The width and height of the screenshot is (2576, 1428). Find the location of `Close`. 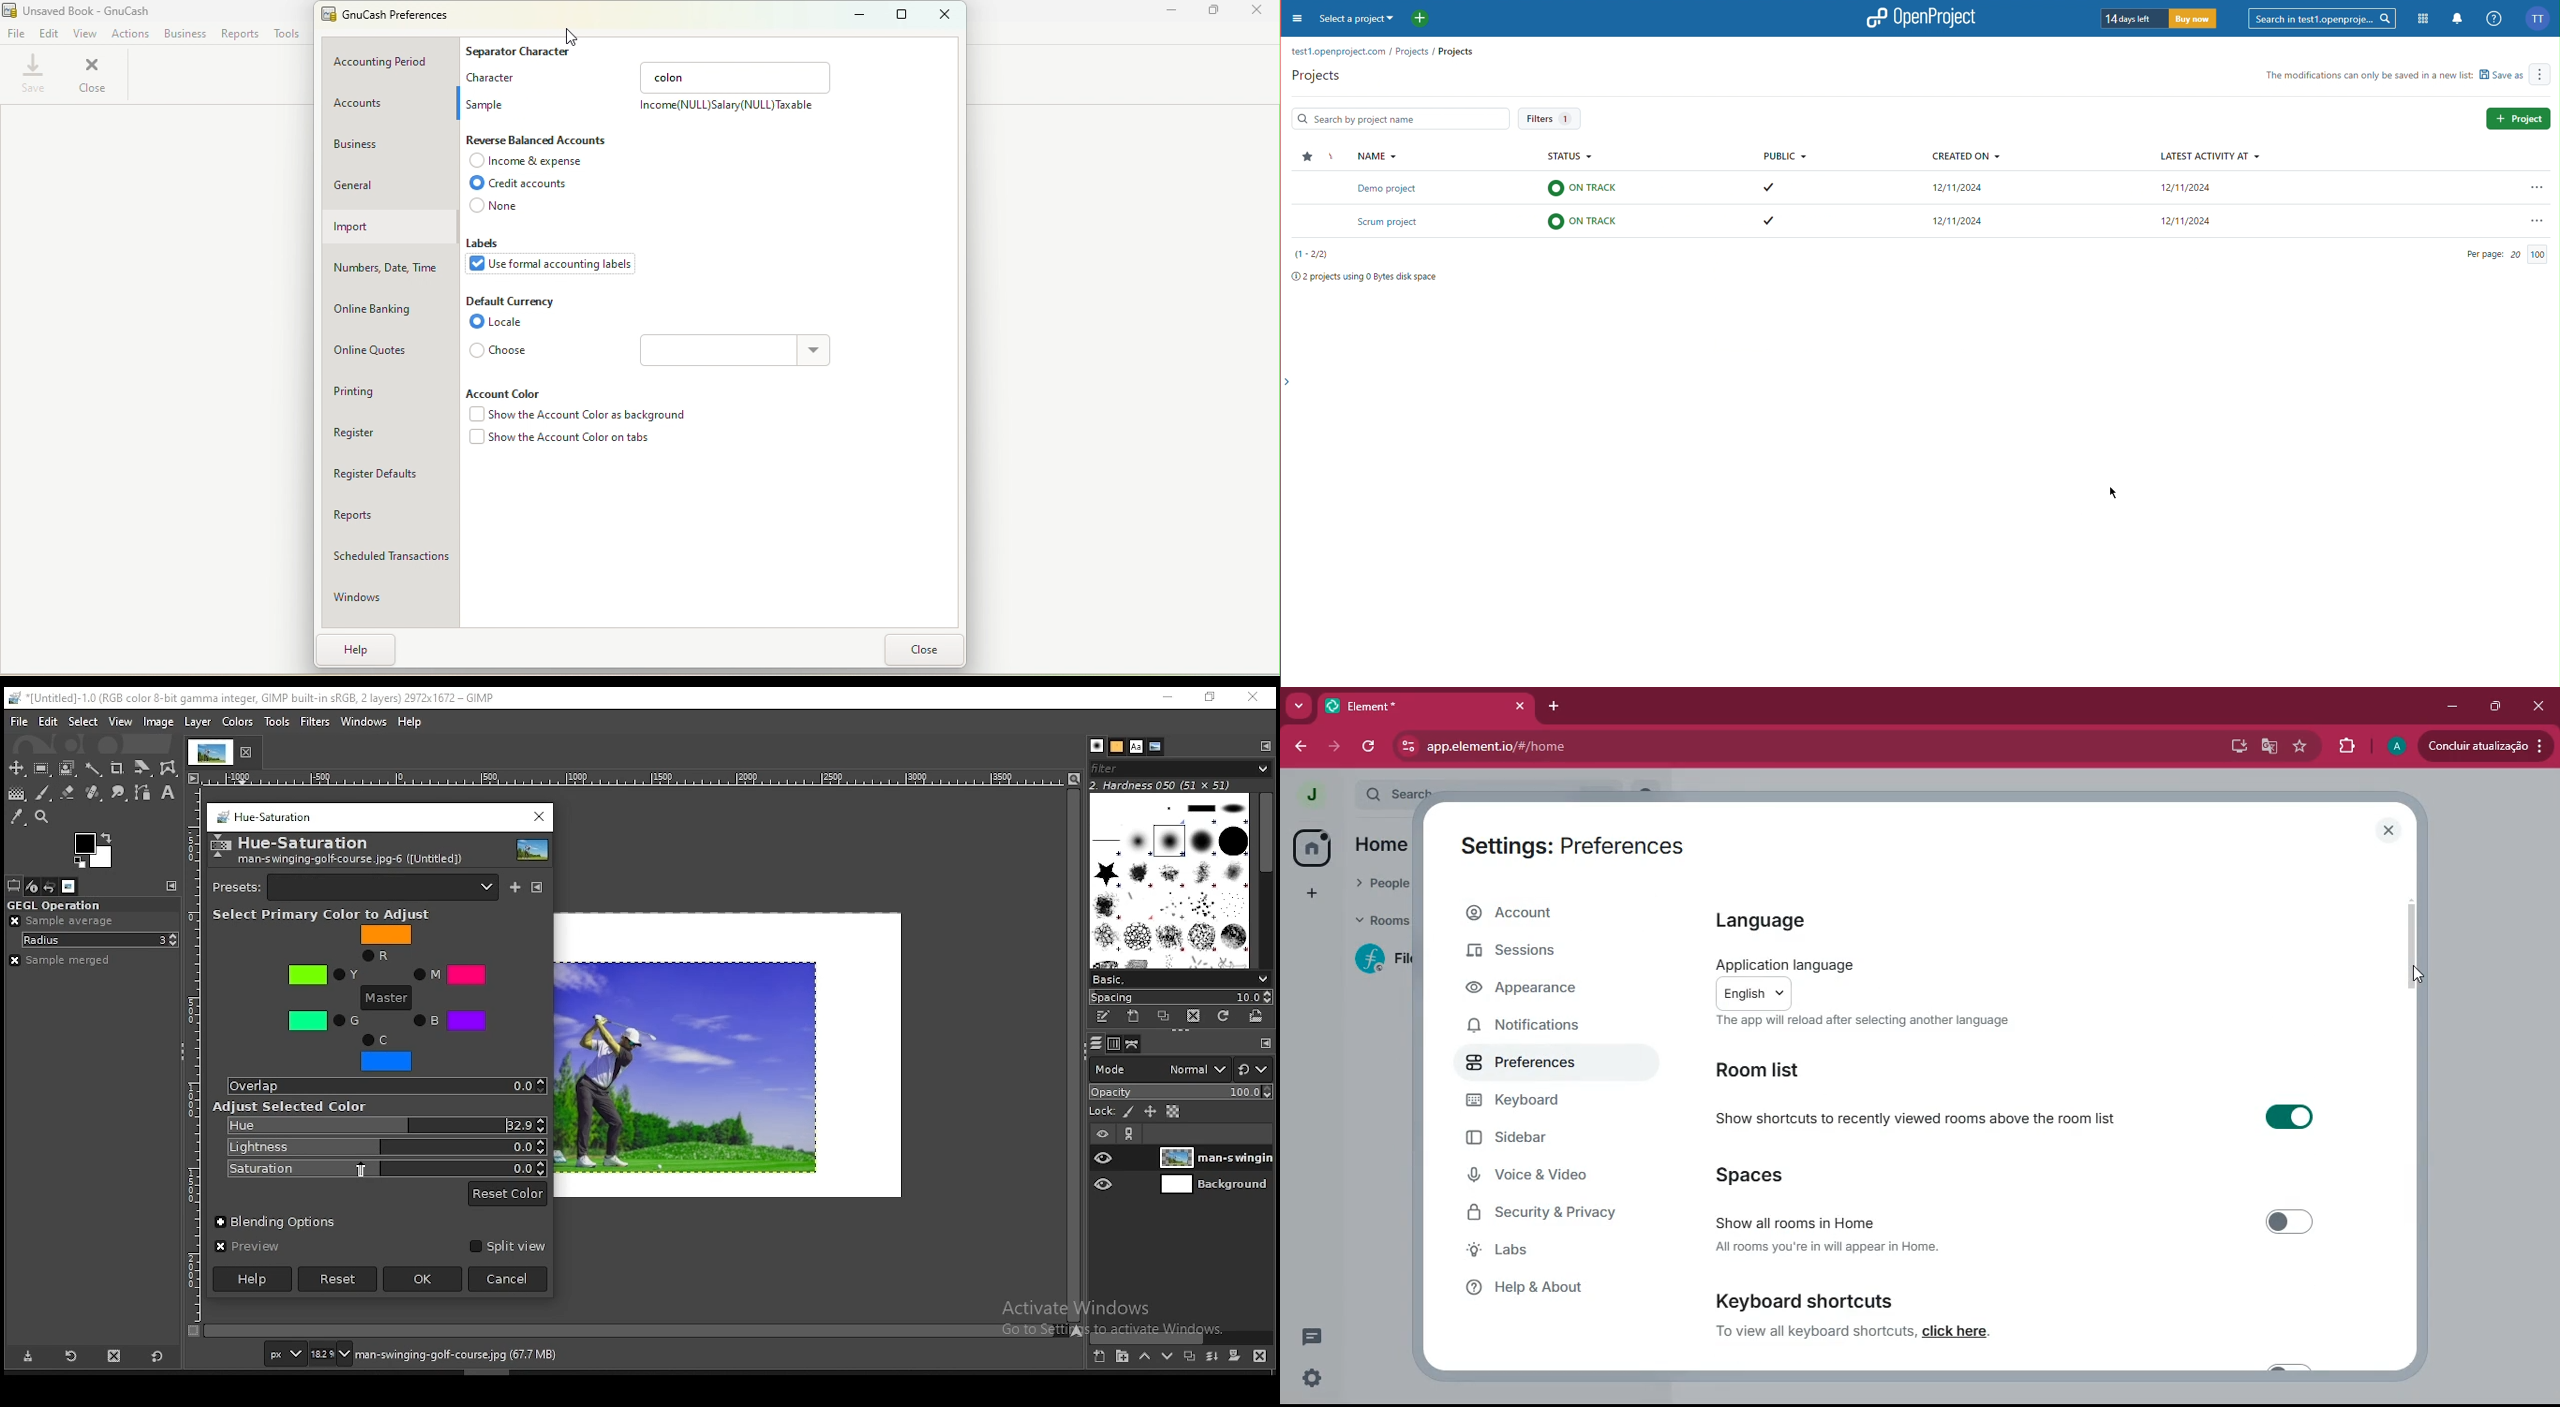

Close is located at coordinates (945, 14).